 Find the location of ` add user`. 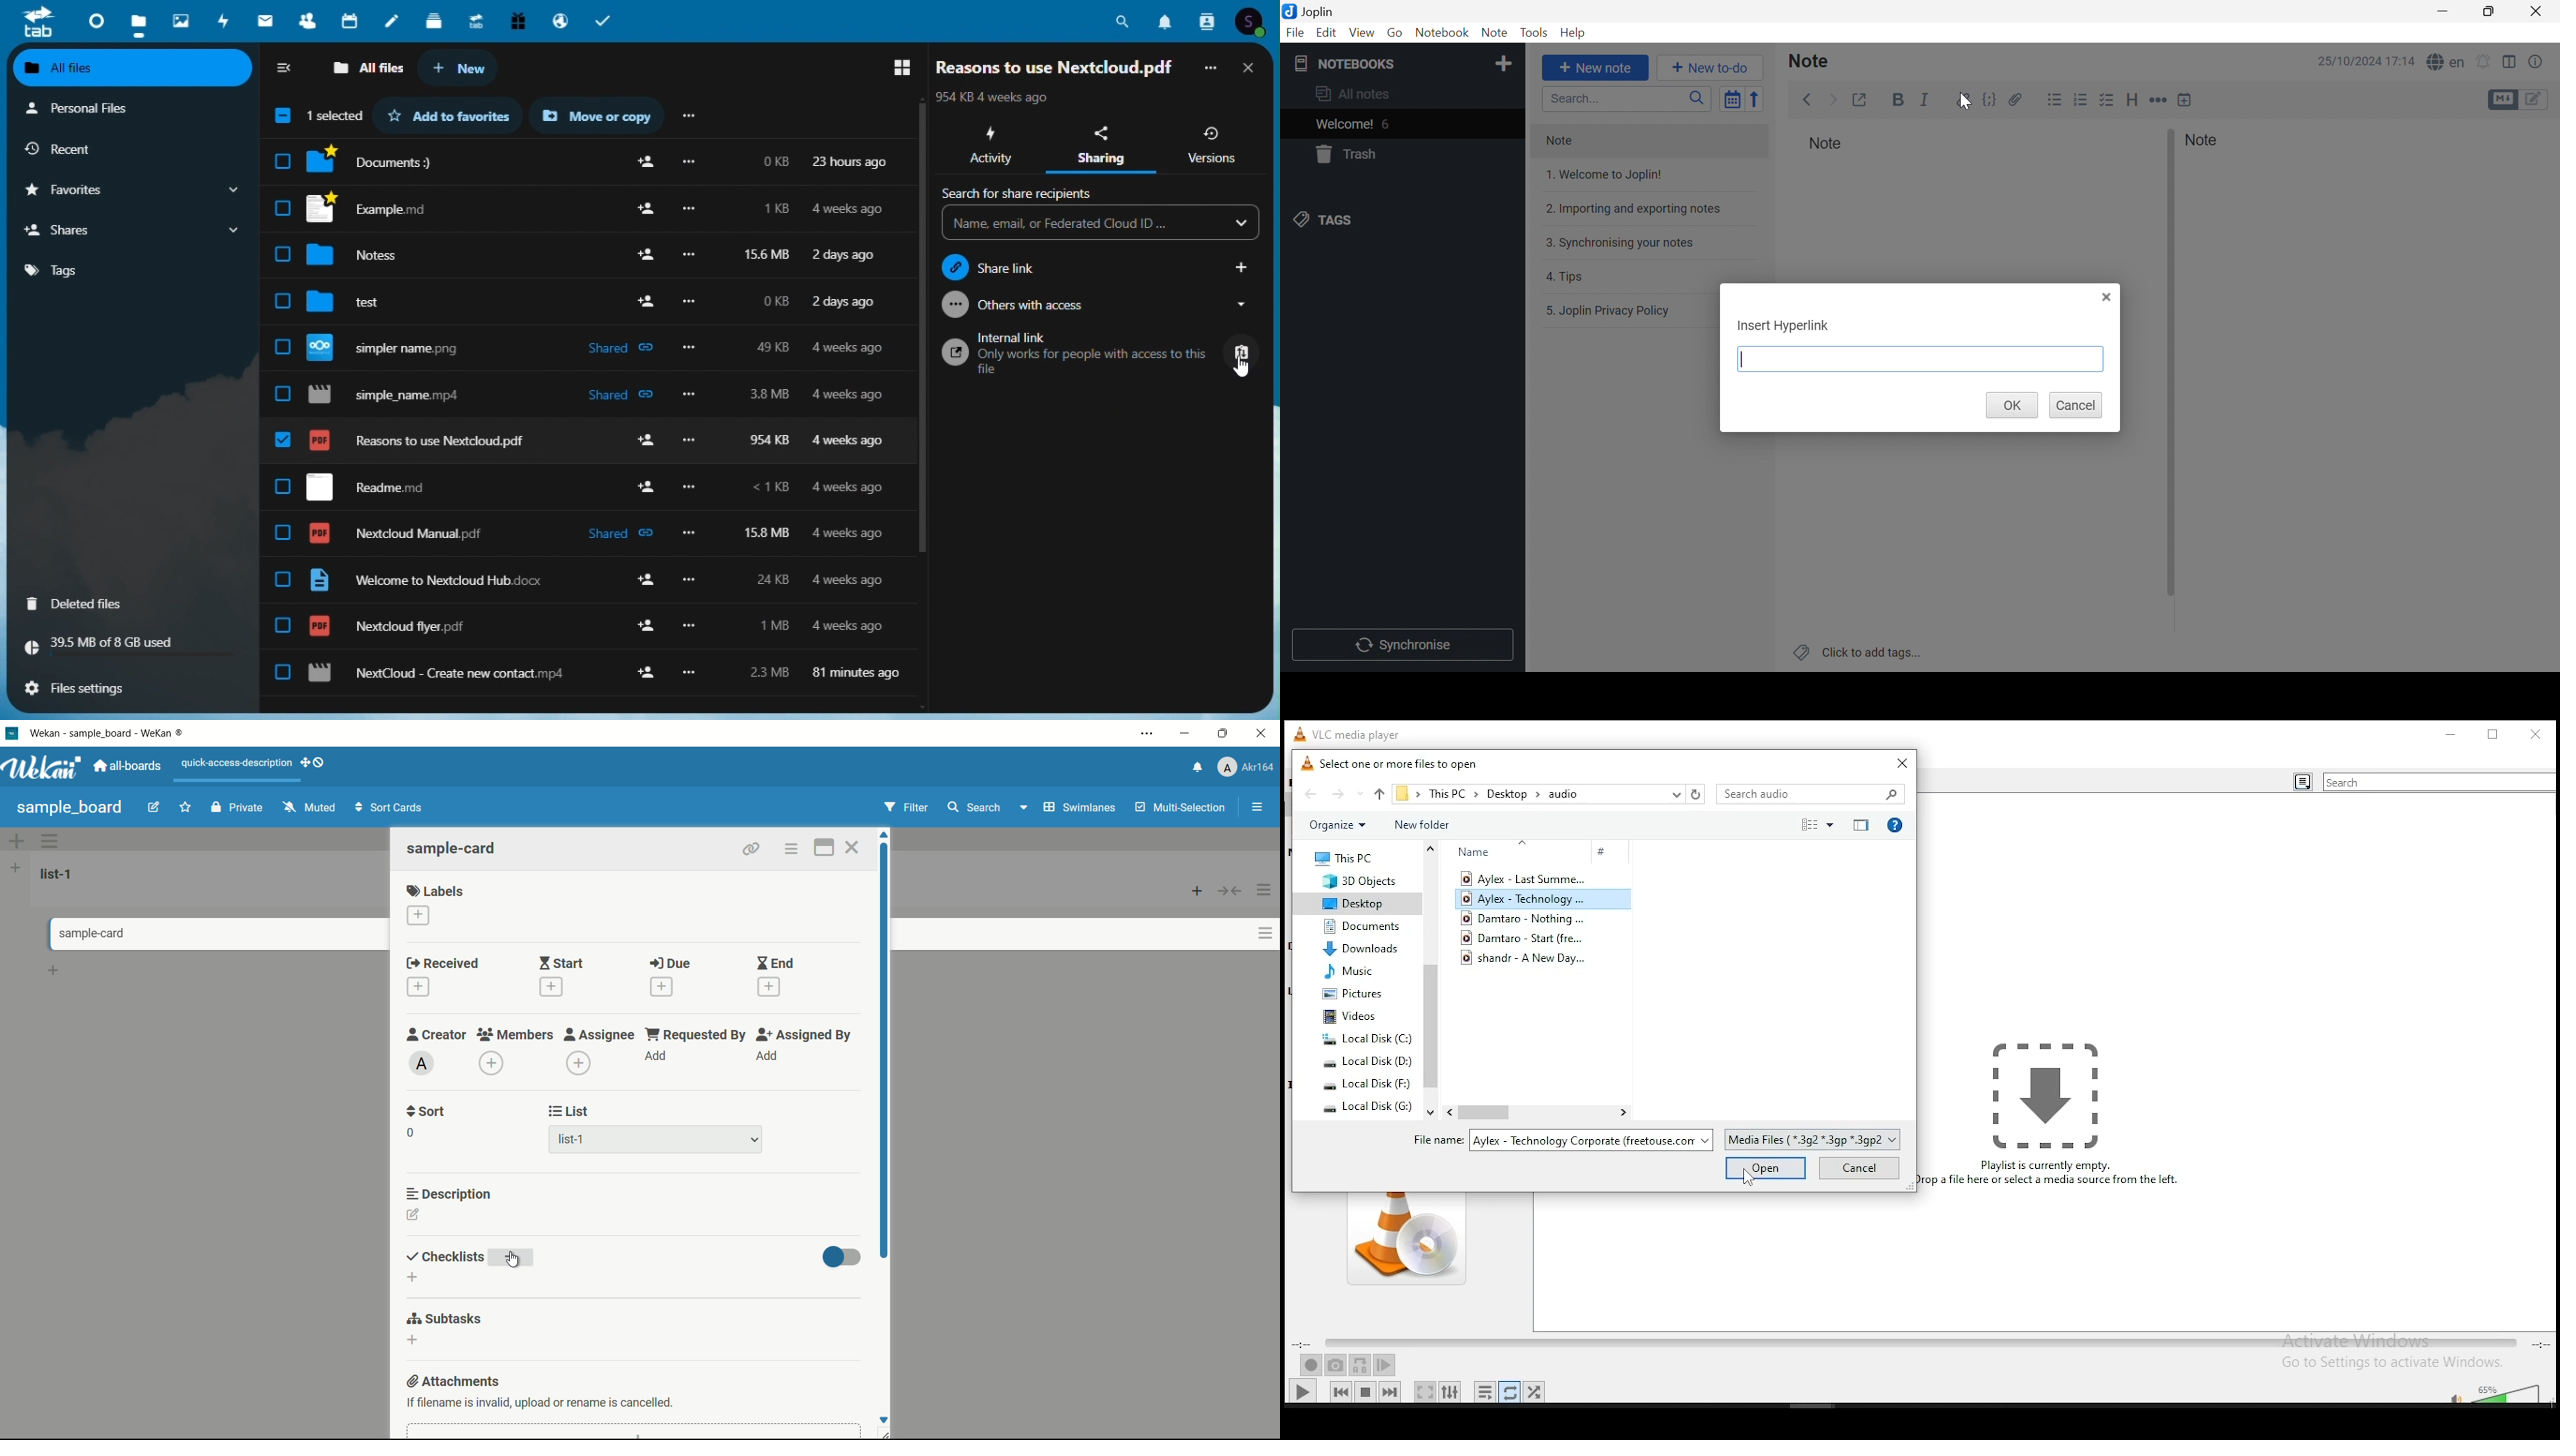

 add user is located at coordinates (642, 211).